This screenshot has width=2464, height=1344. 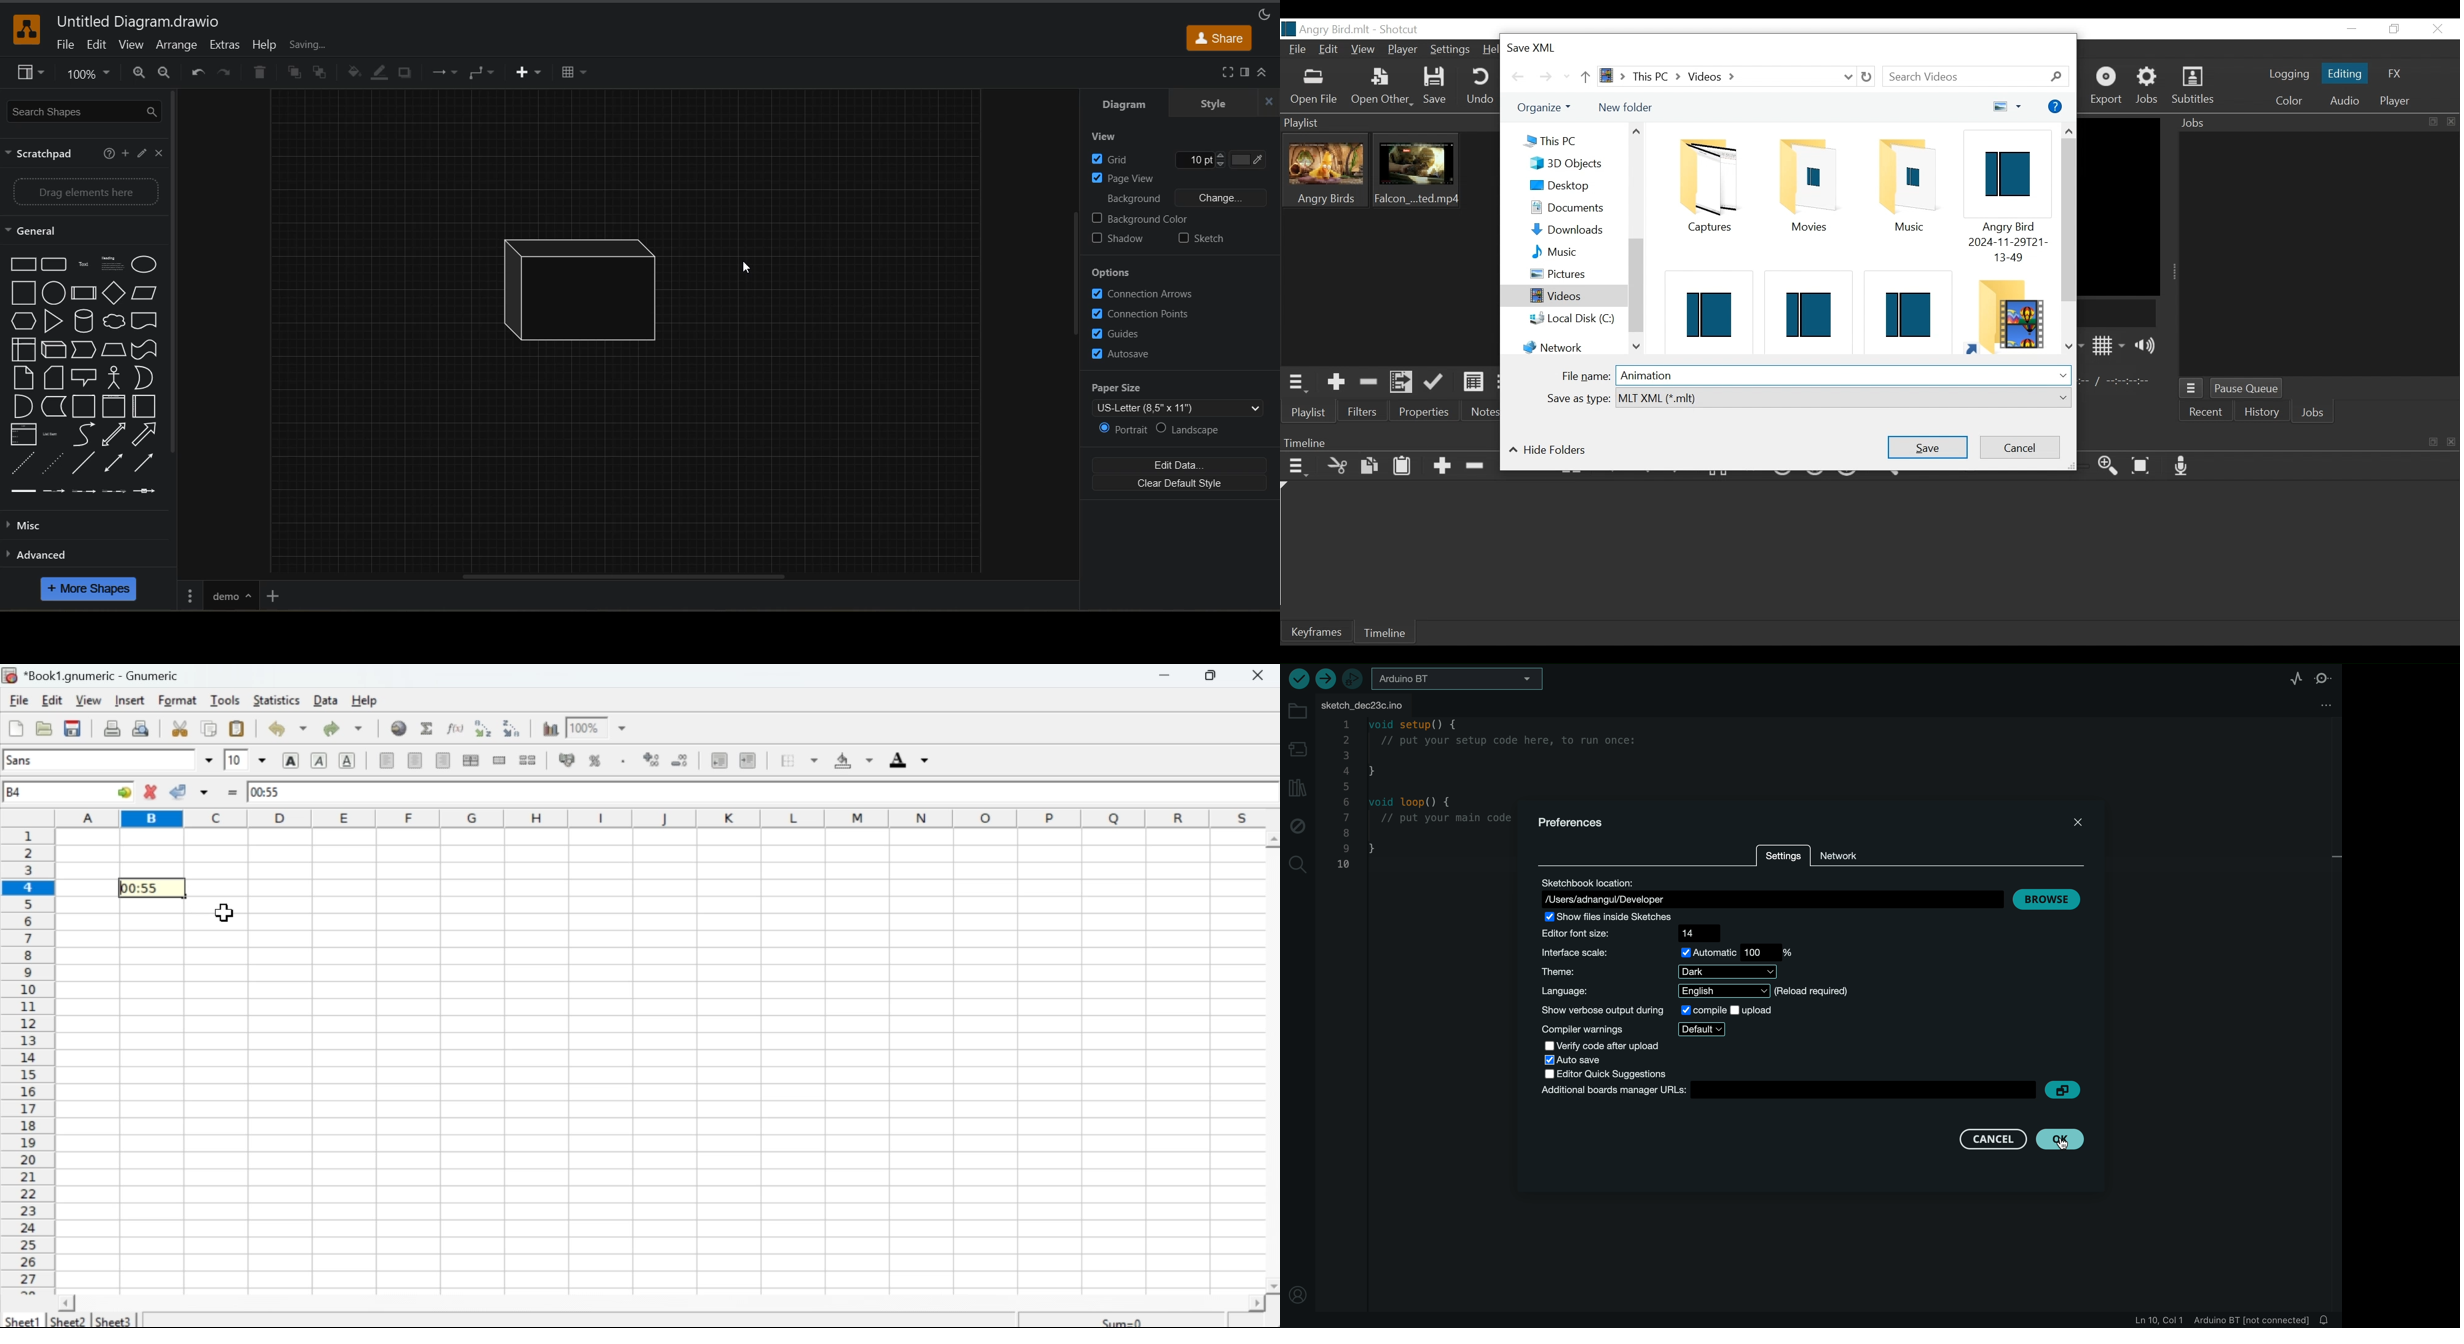 I want to click on Jobs, so click(x=2148, y=86).